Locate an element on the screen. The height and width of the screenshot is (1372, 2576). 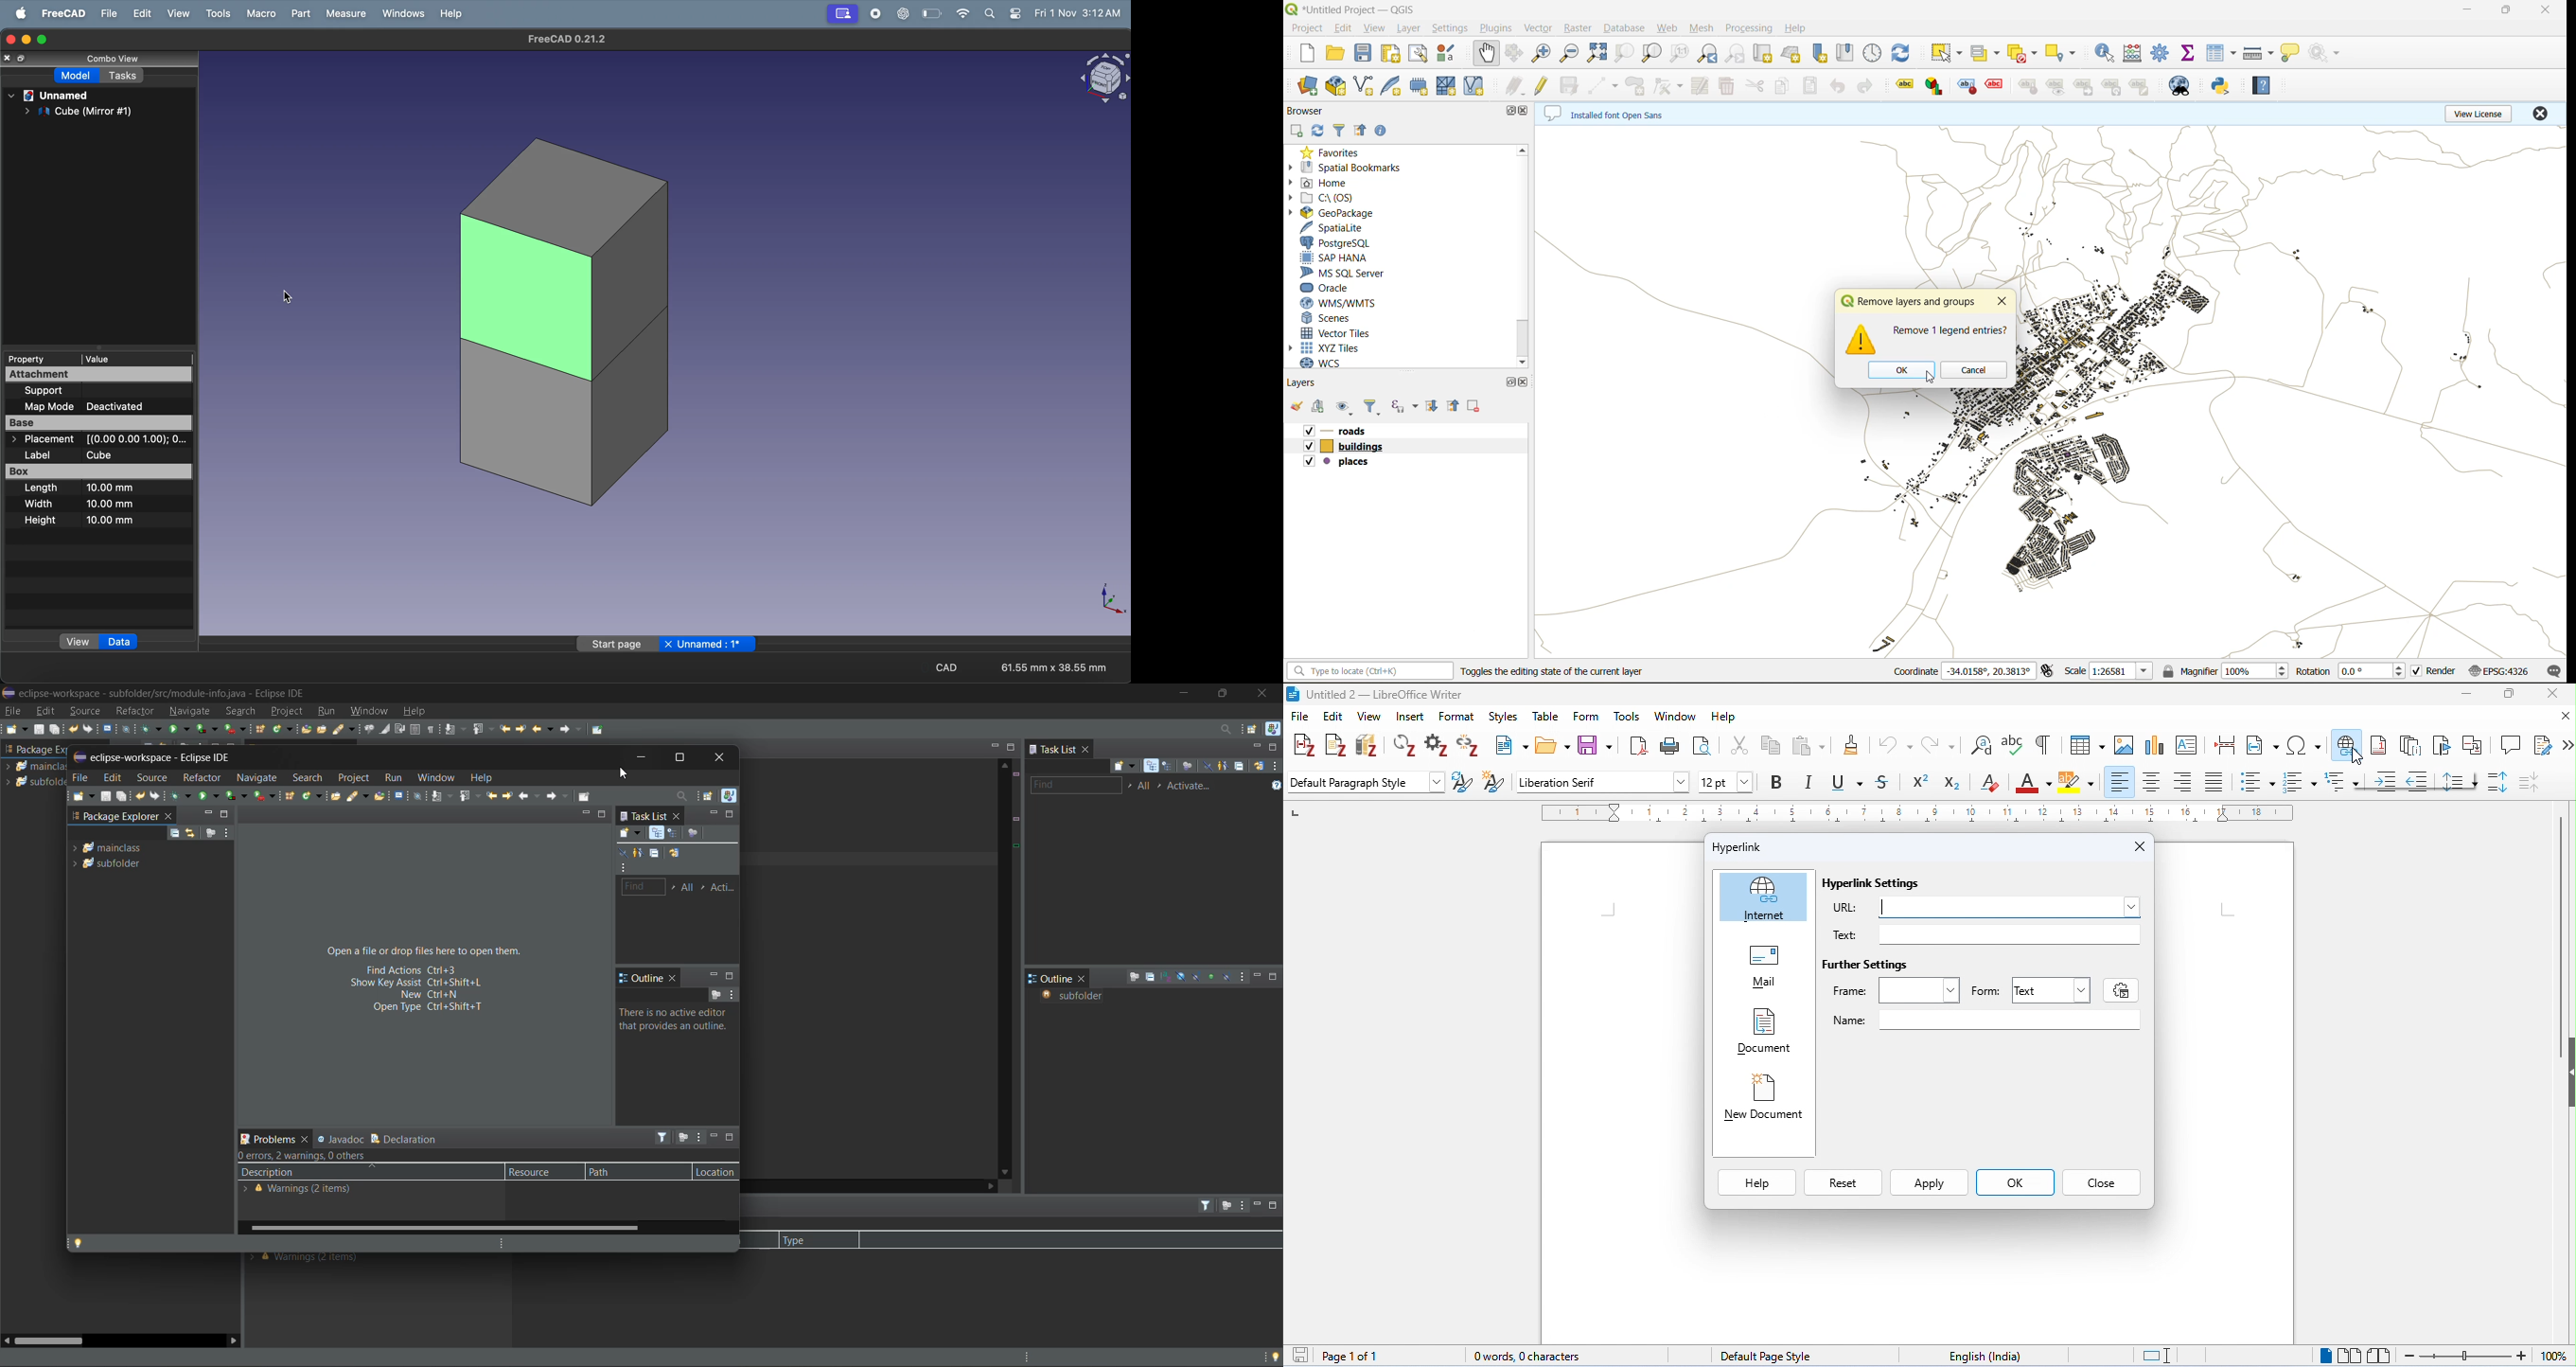
edits is located at coordinates (1515, 86).